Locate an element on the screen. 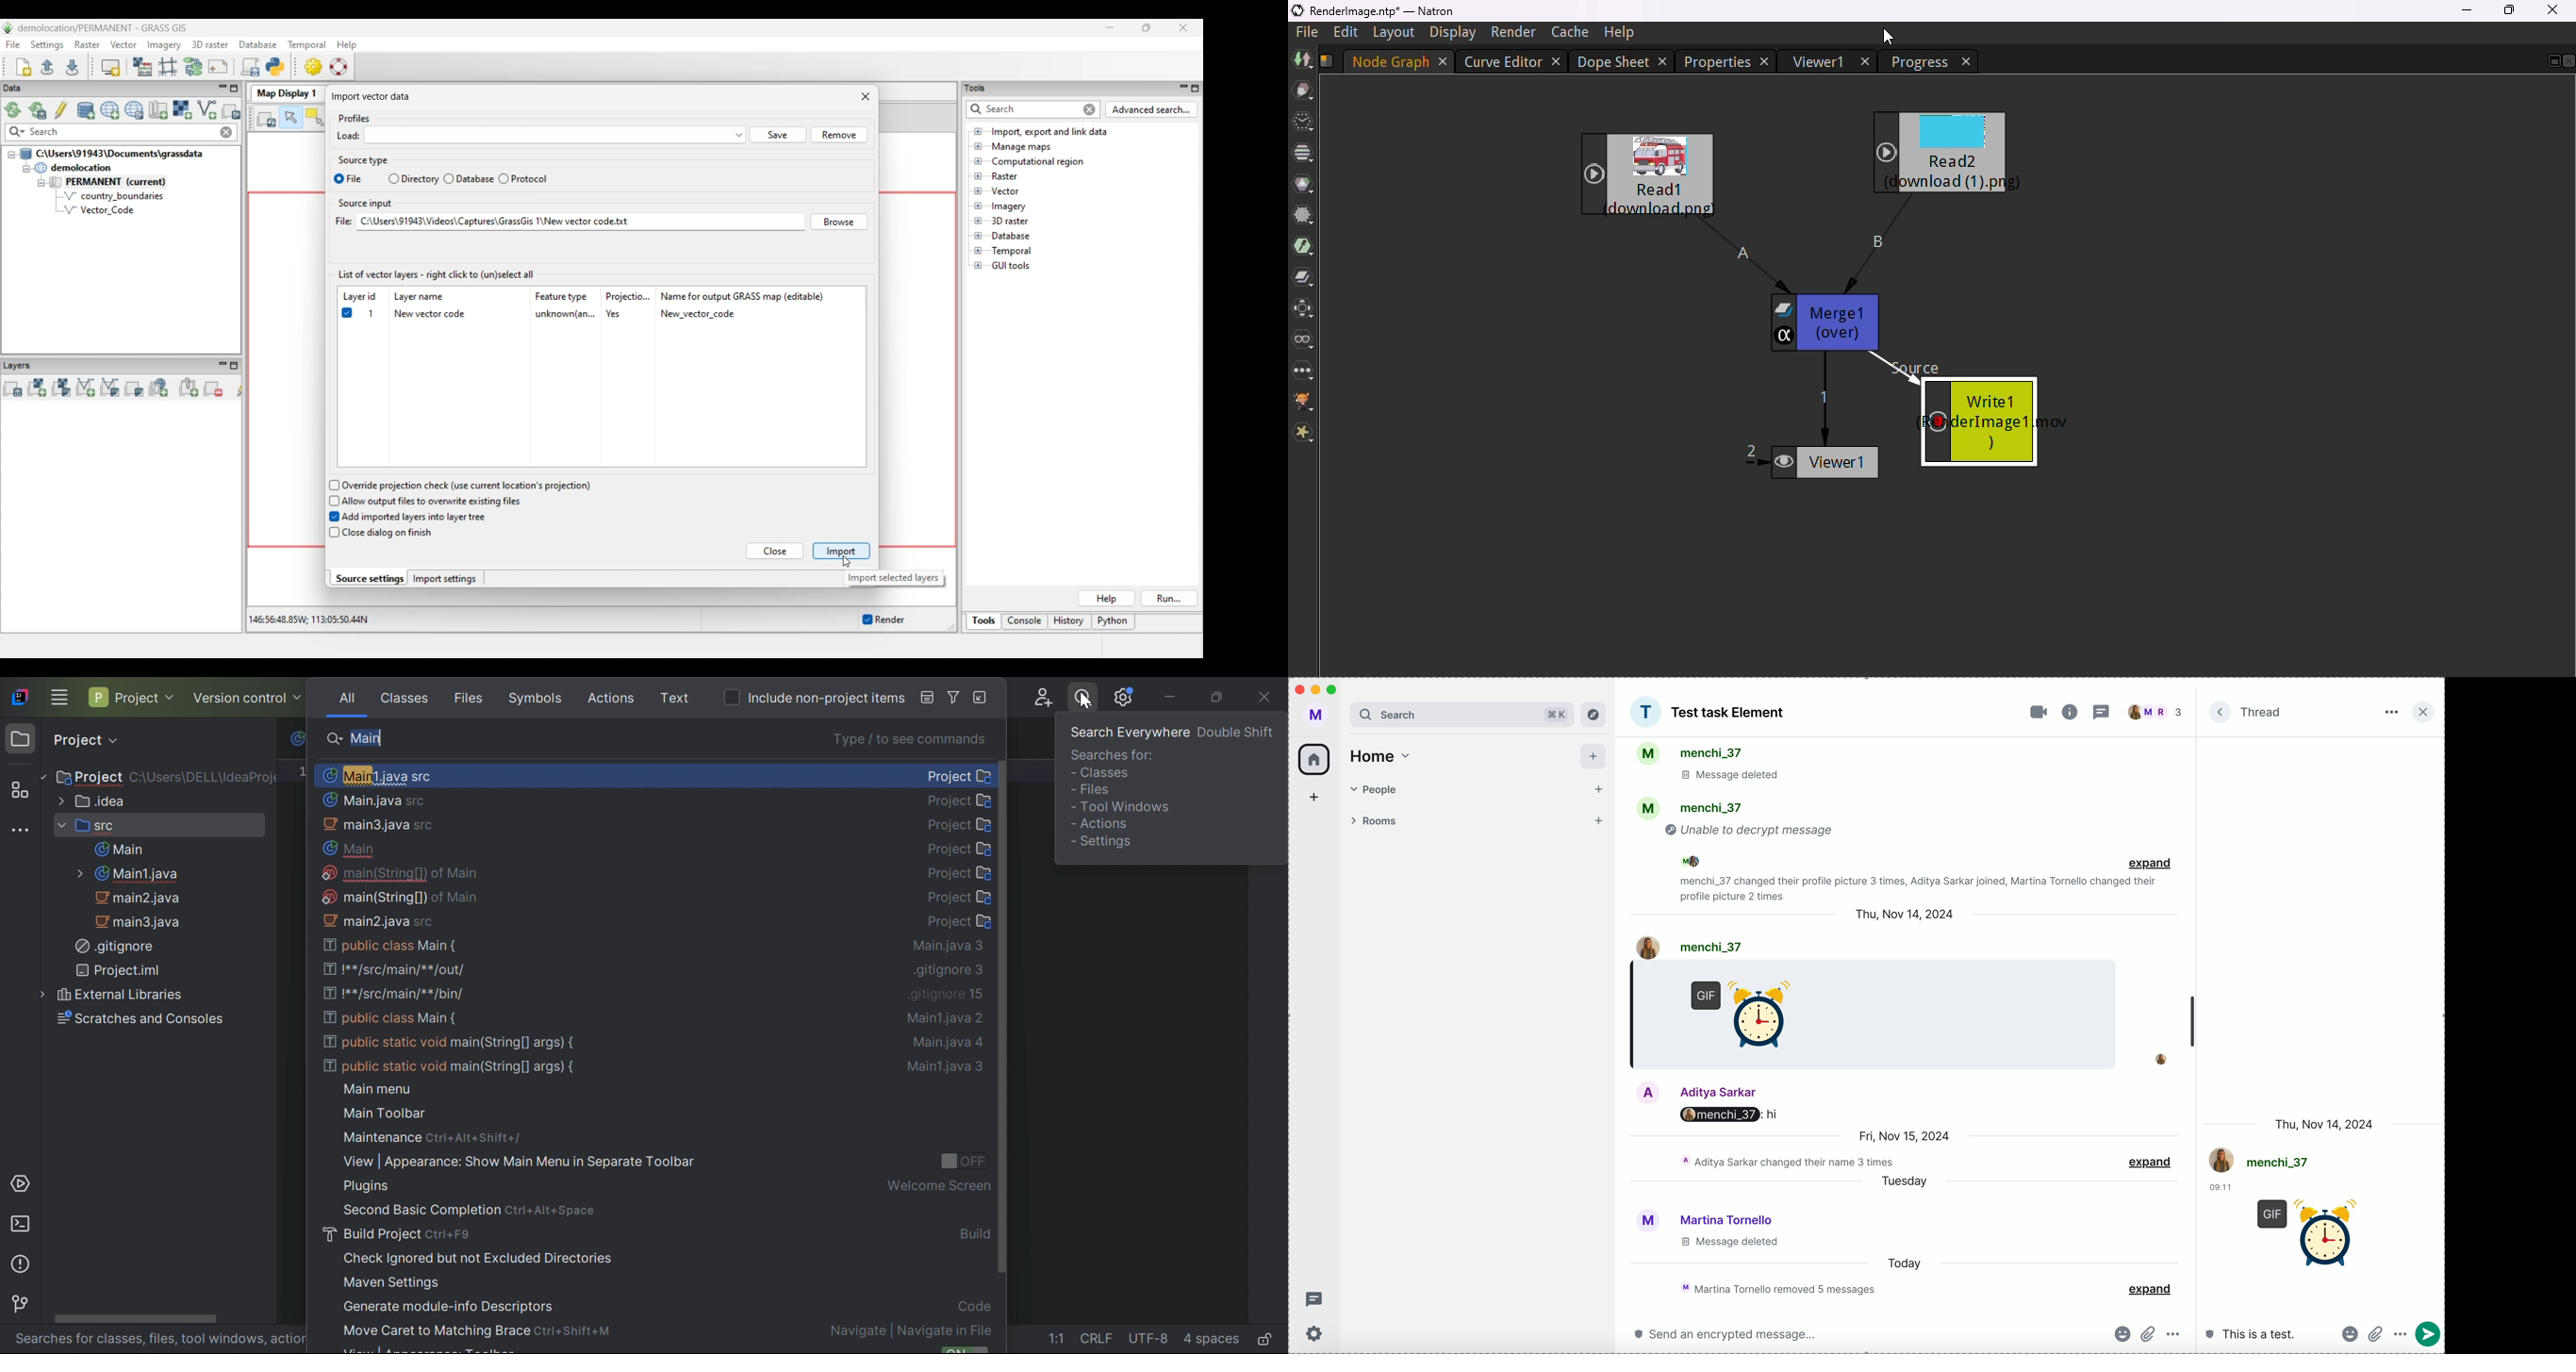 The height and width of the screenshot is (1372, 2576). scroll bar is located at coordinates (2192, 1024).